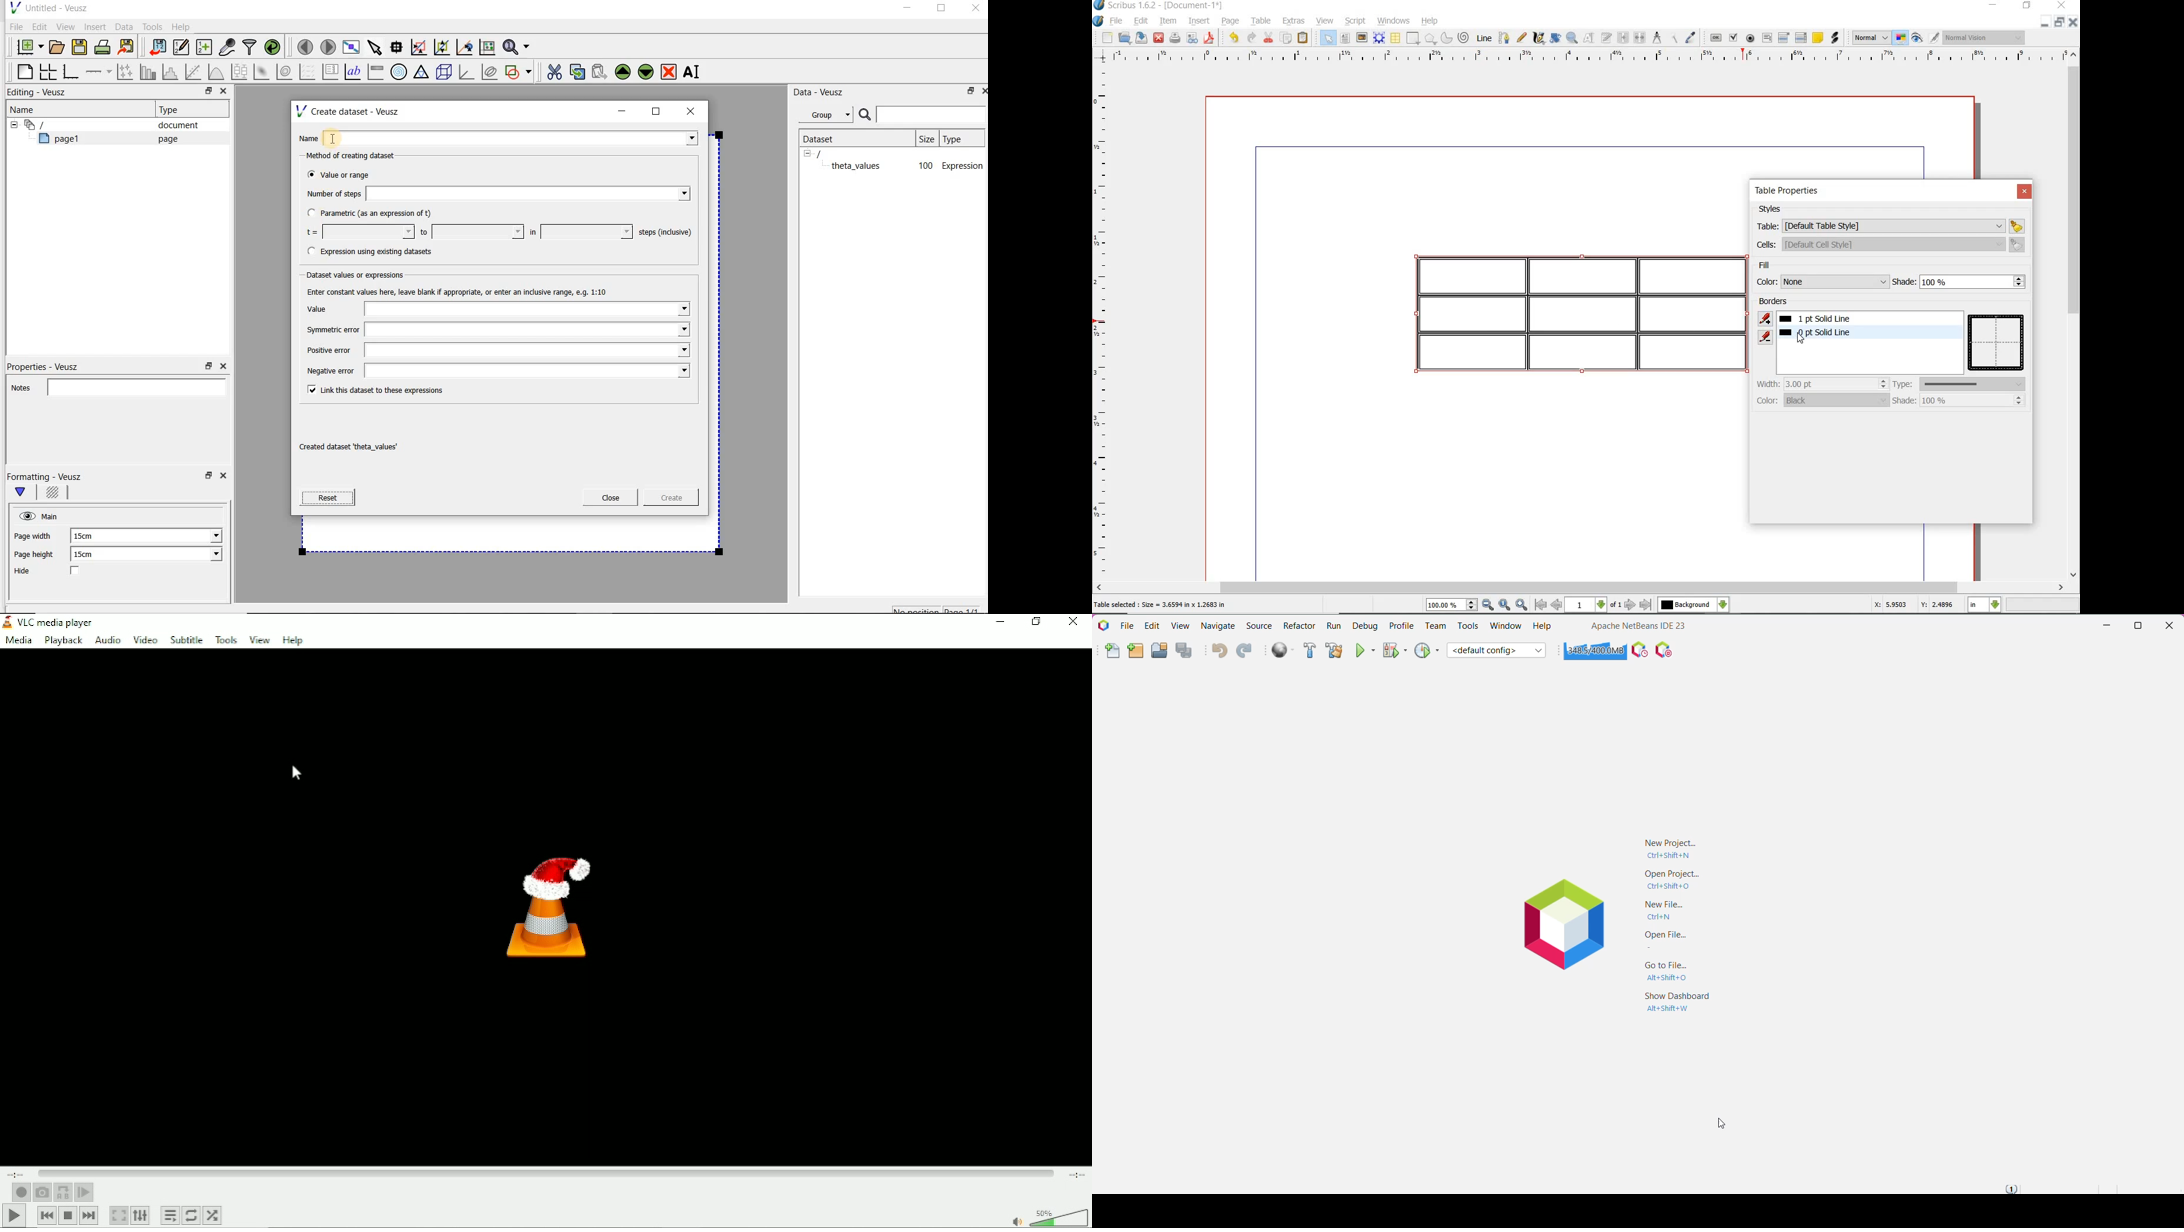 The image size is (2184, 1232). Describe the element at coordinates (1594, 605) in the screenshot. I see `select current page` at that location.